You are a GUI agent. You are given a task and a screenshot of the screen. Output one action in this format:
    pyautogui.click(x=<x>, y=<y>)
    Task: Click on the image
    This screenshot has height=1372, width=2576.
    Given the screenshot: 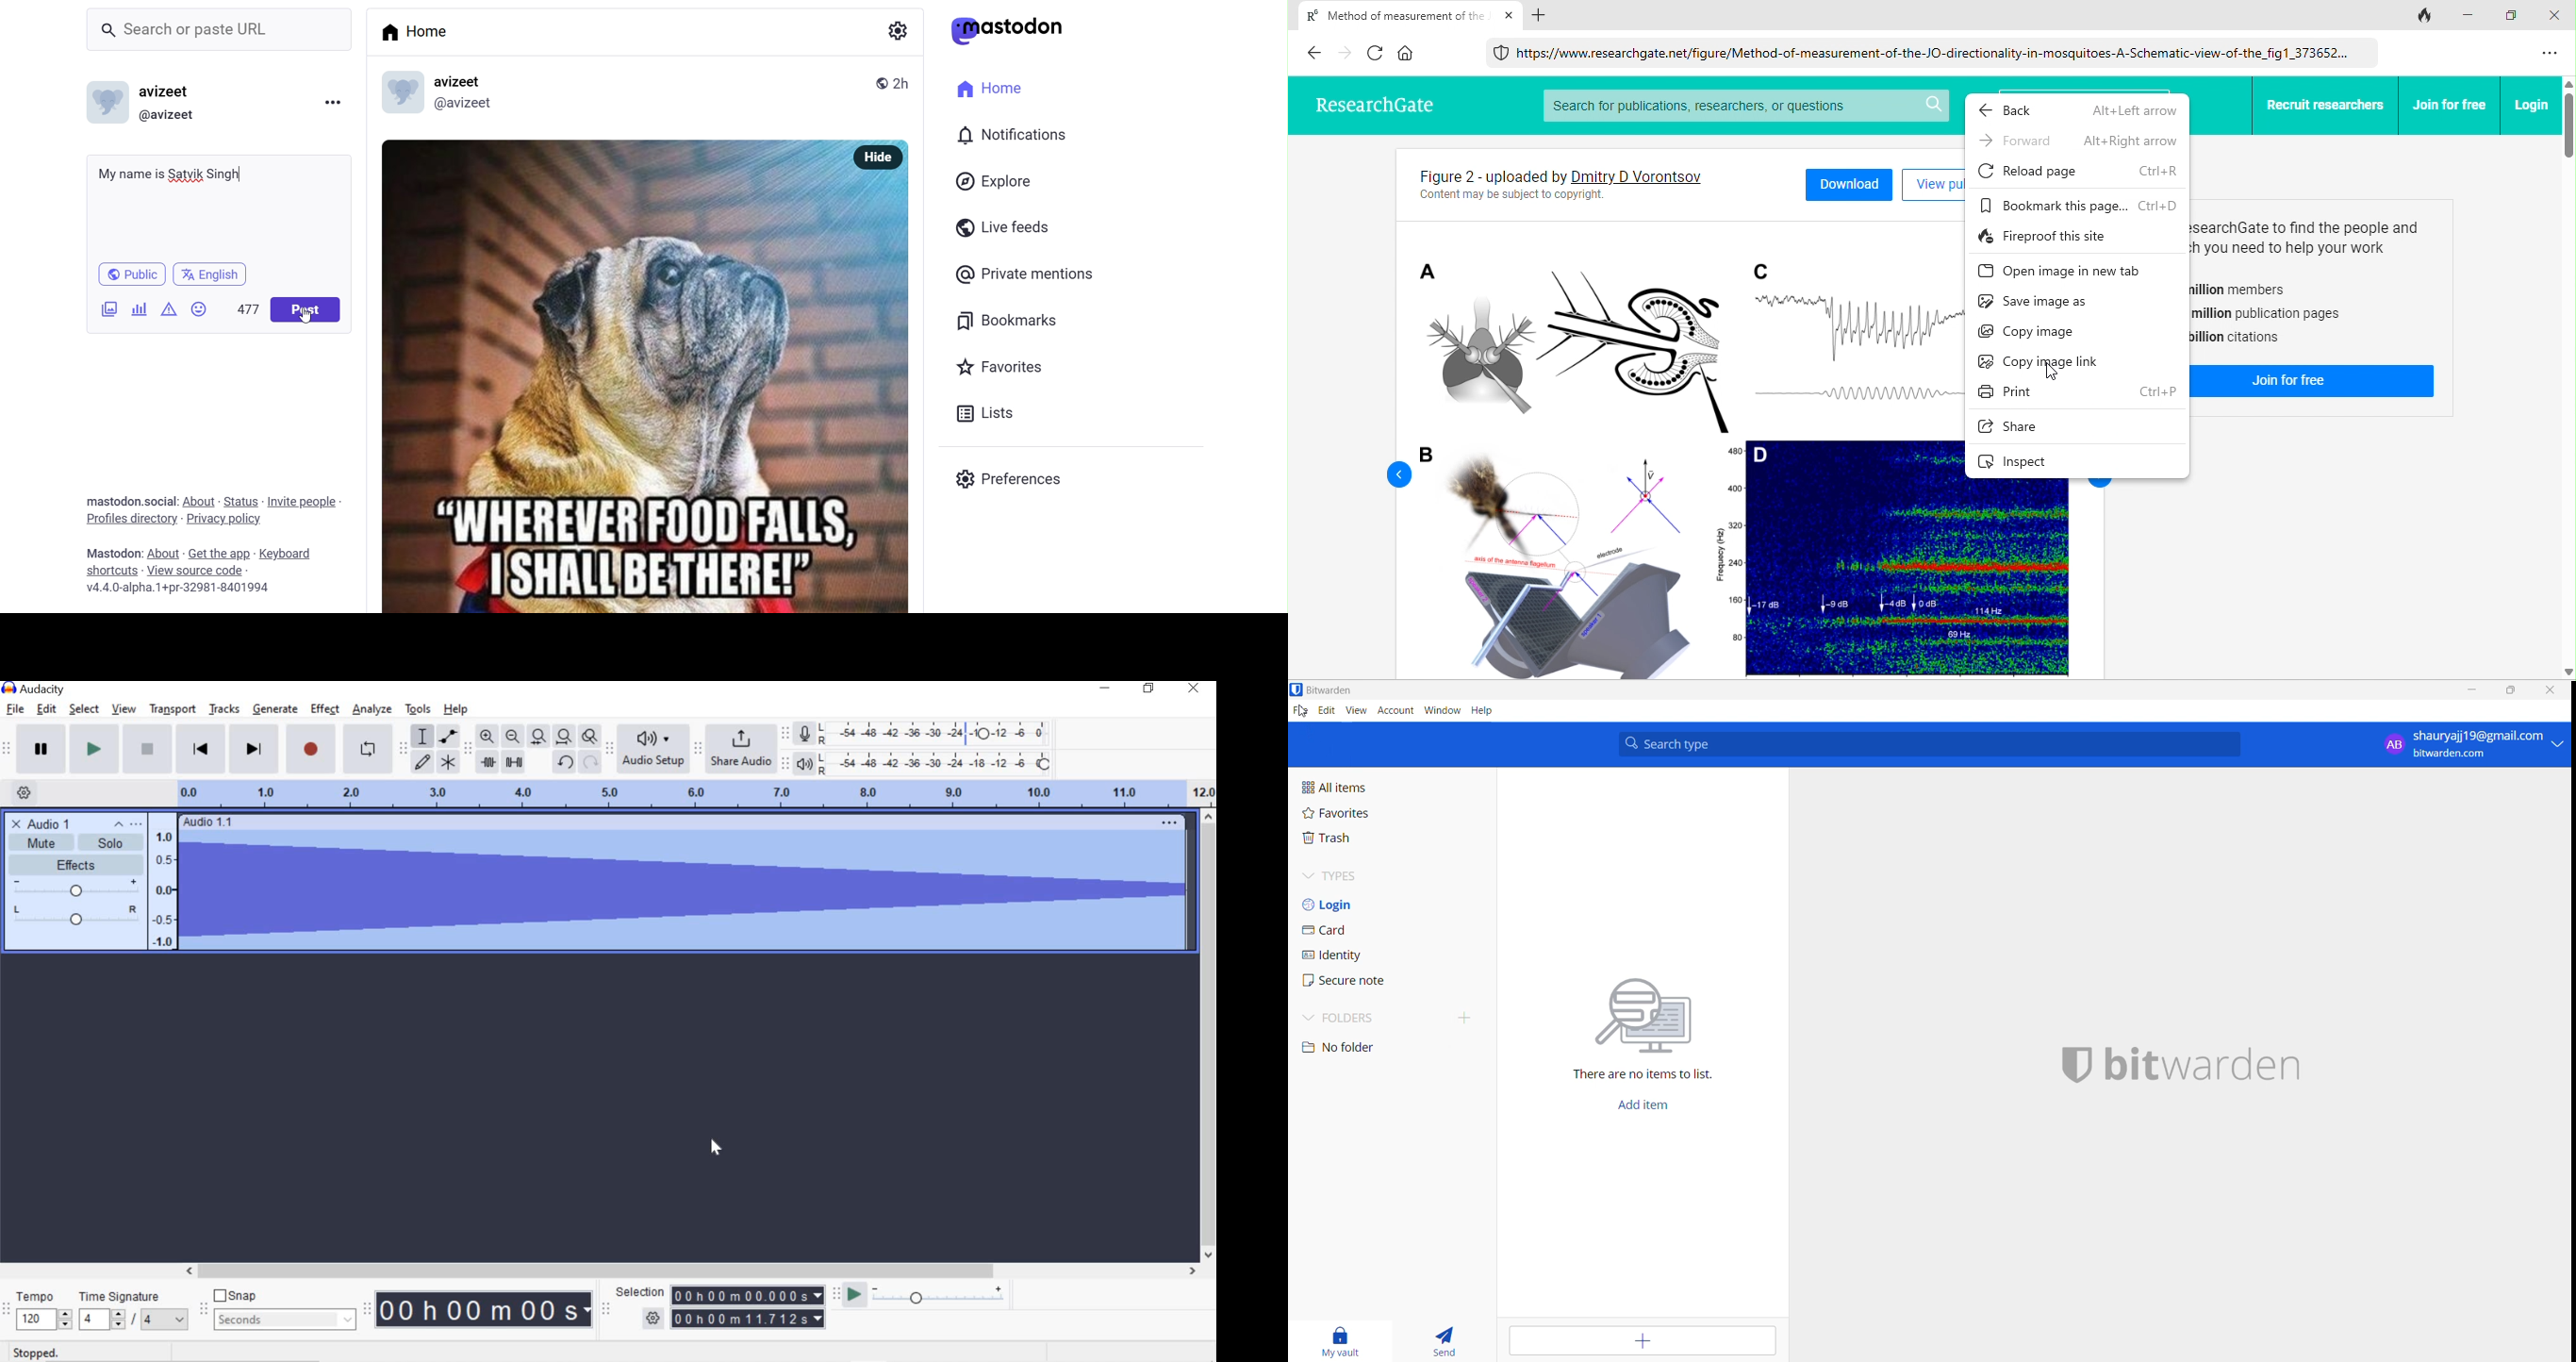 What is the action you would take?
    pyautogui.click(x=1685, y=450)
    